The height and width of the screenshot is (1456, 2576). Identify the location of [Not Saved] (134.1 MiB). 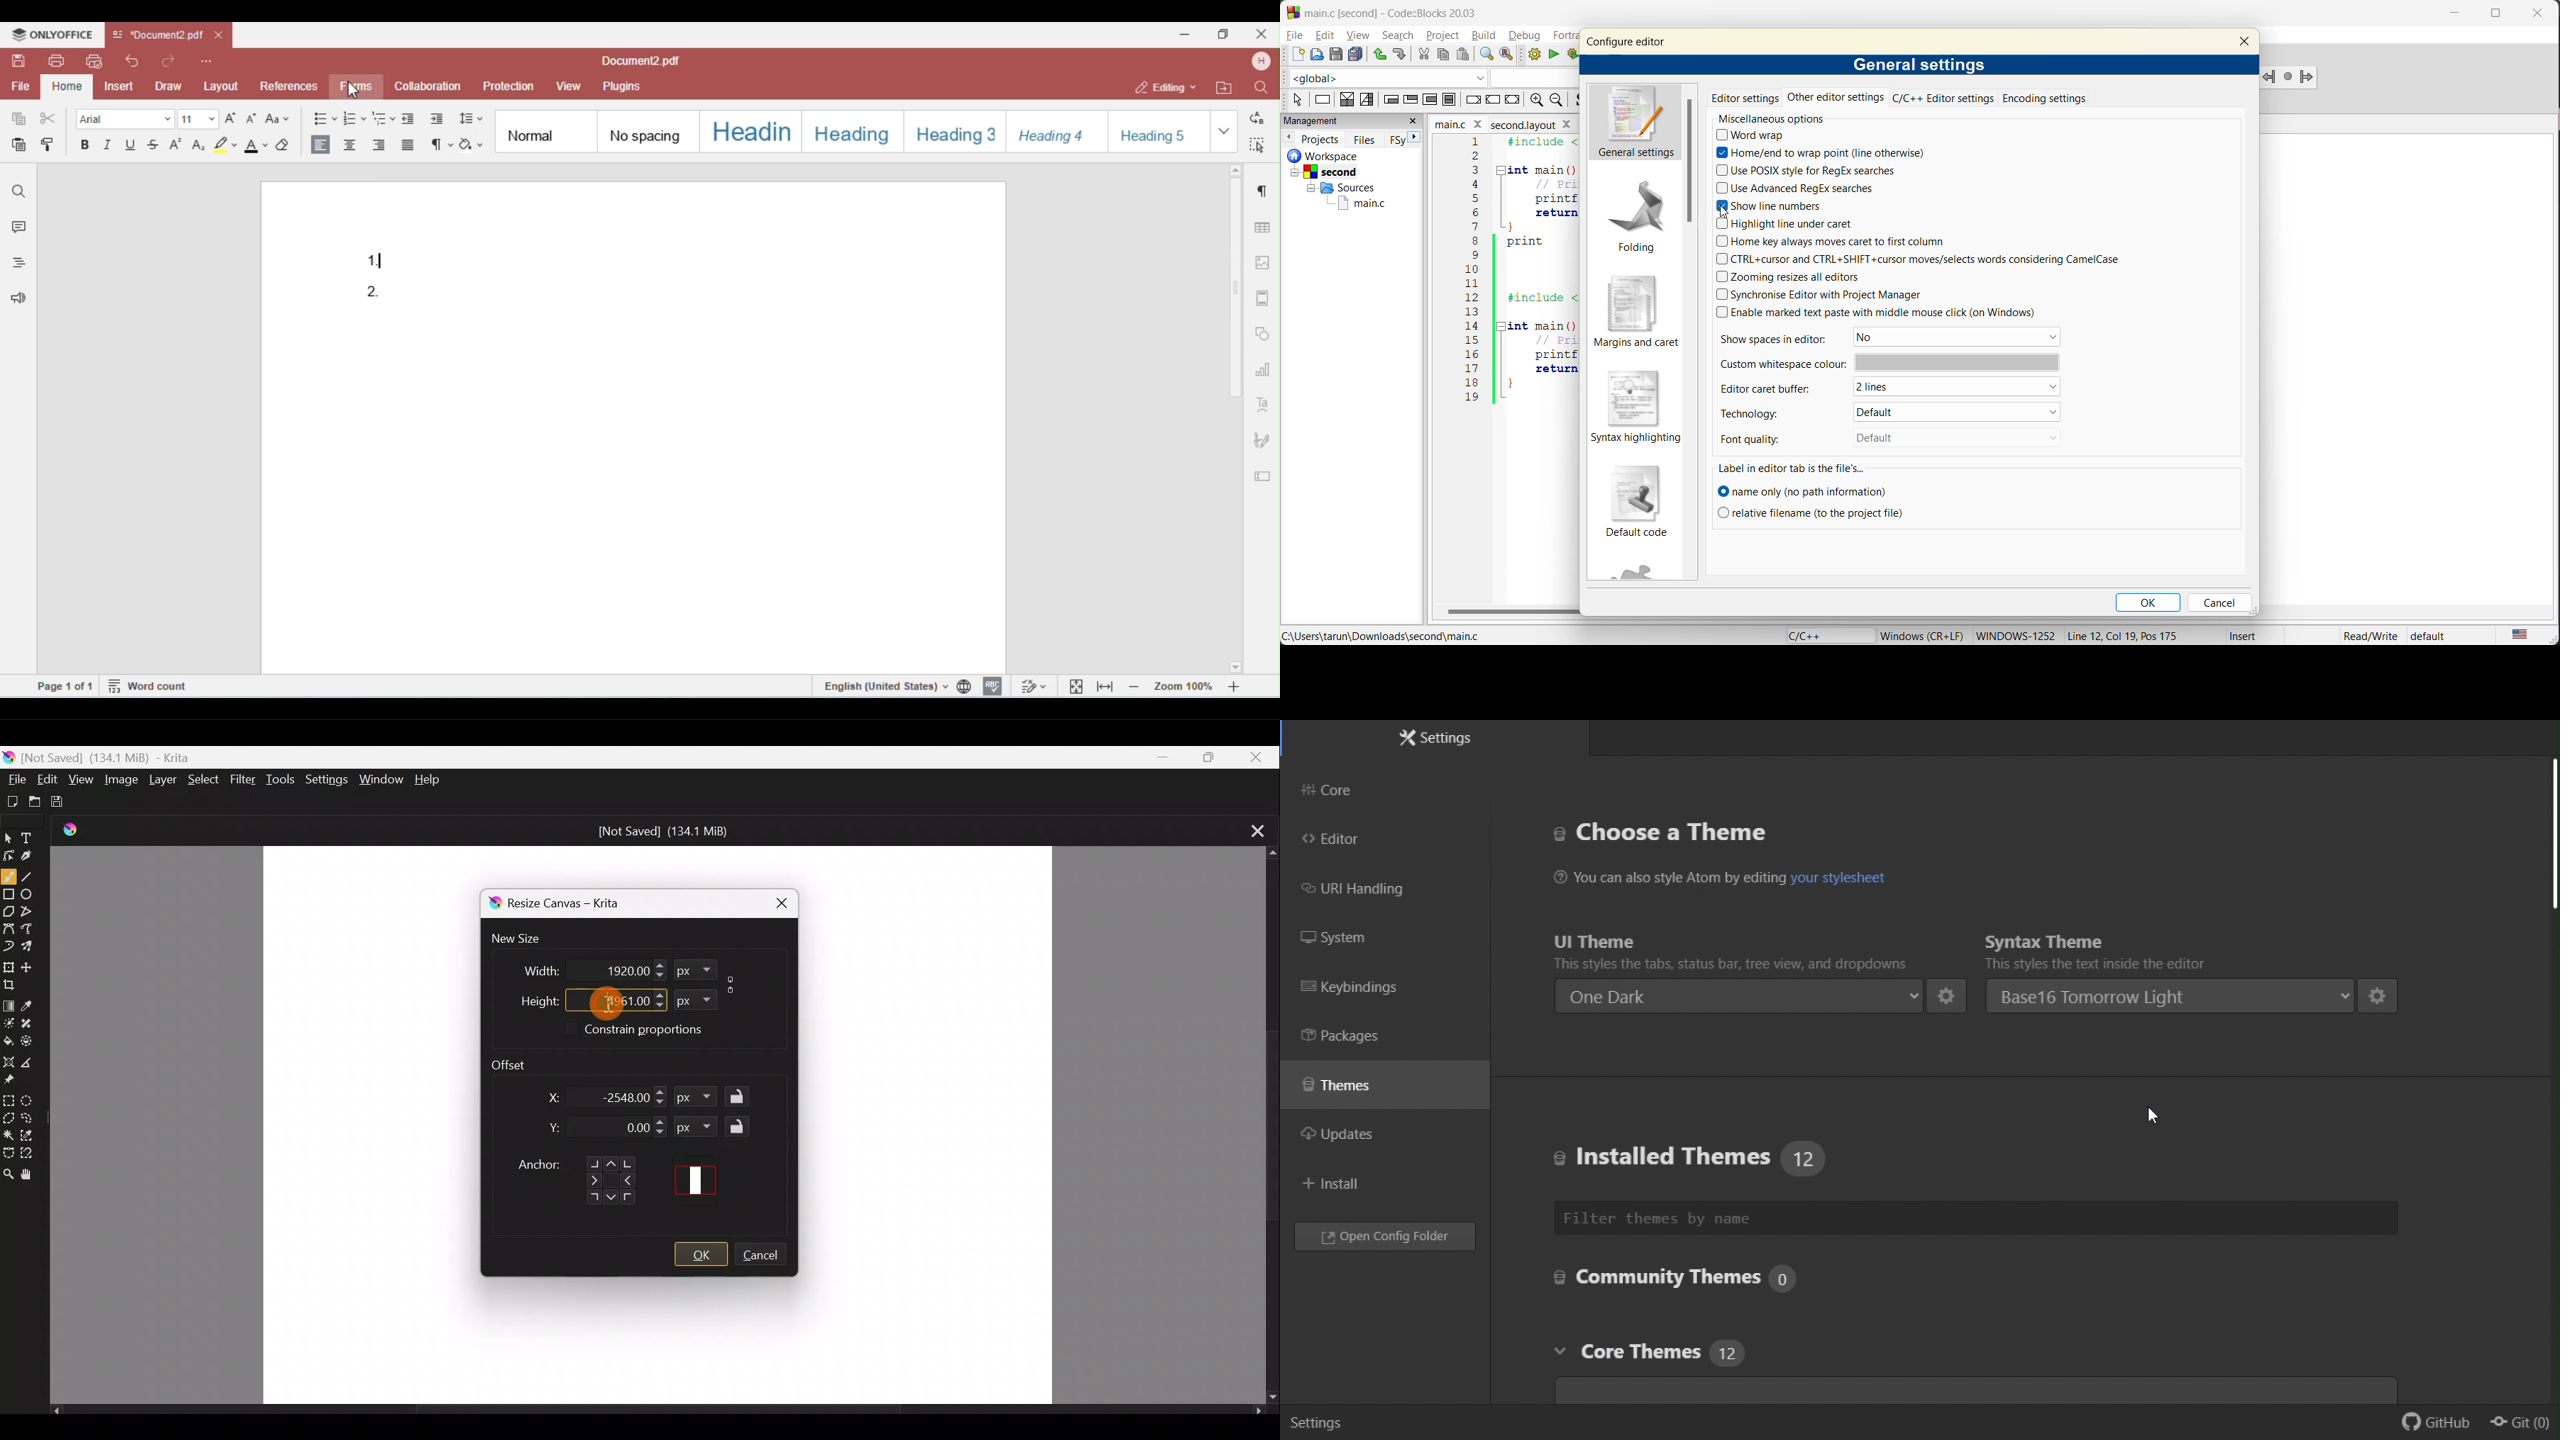
(664, 831).